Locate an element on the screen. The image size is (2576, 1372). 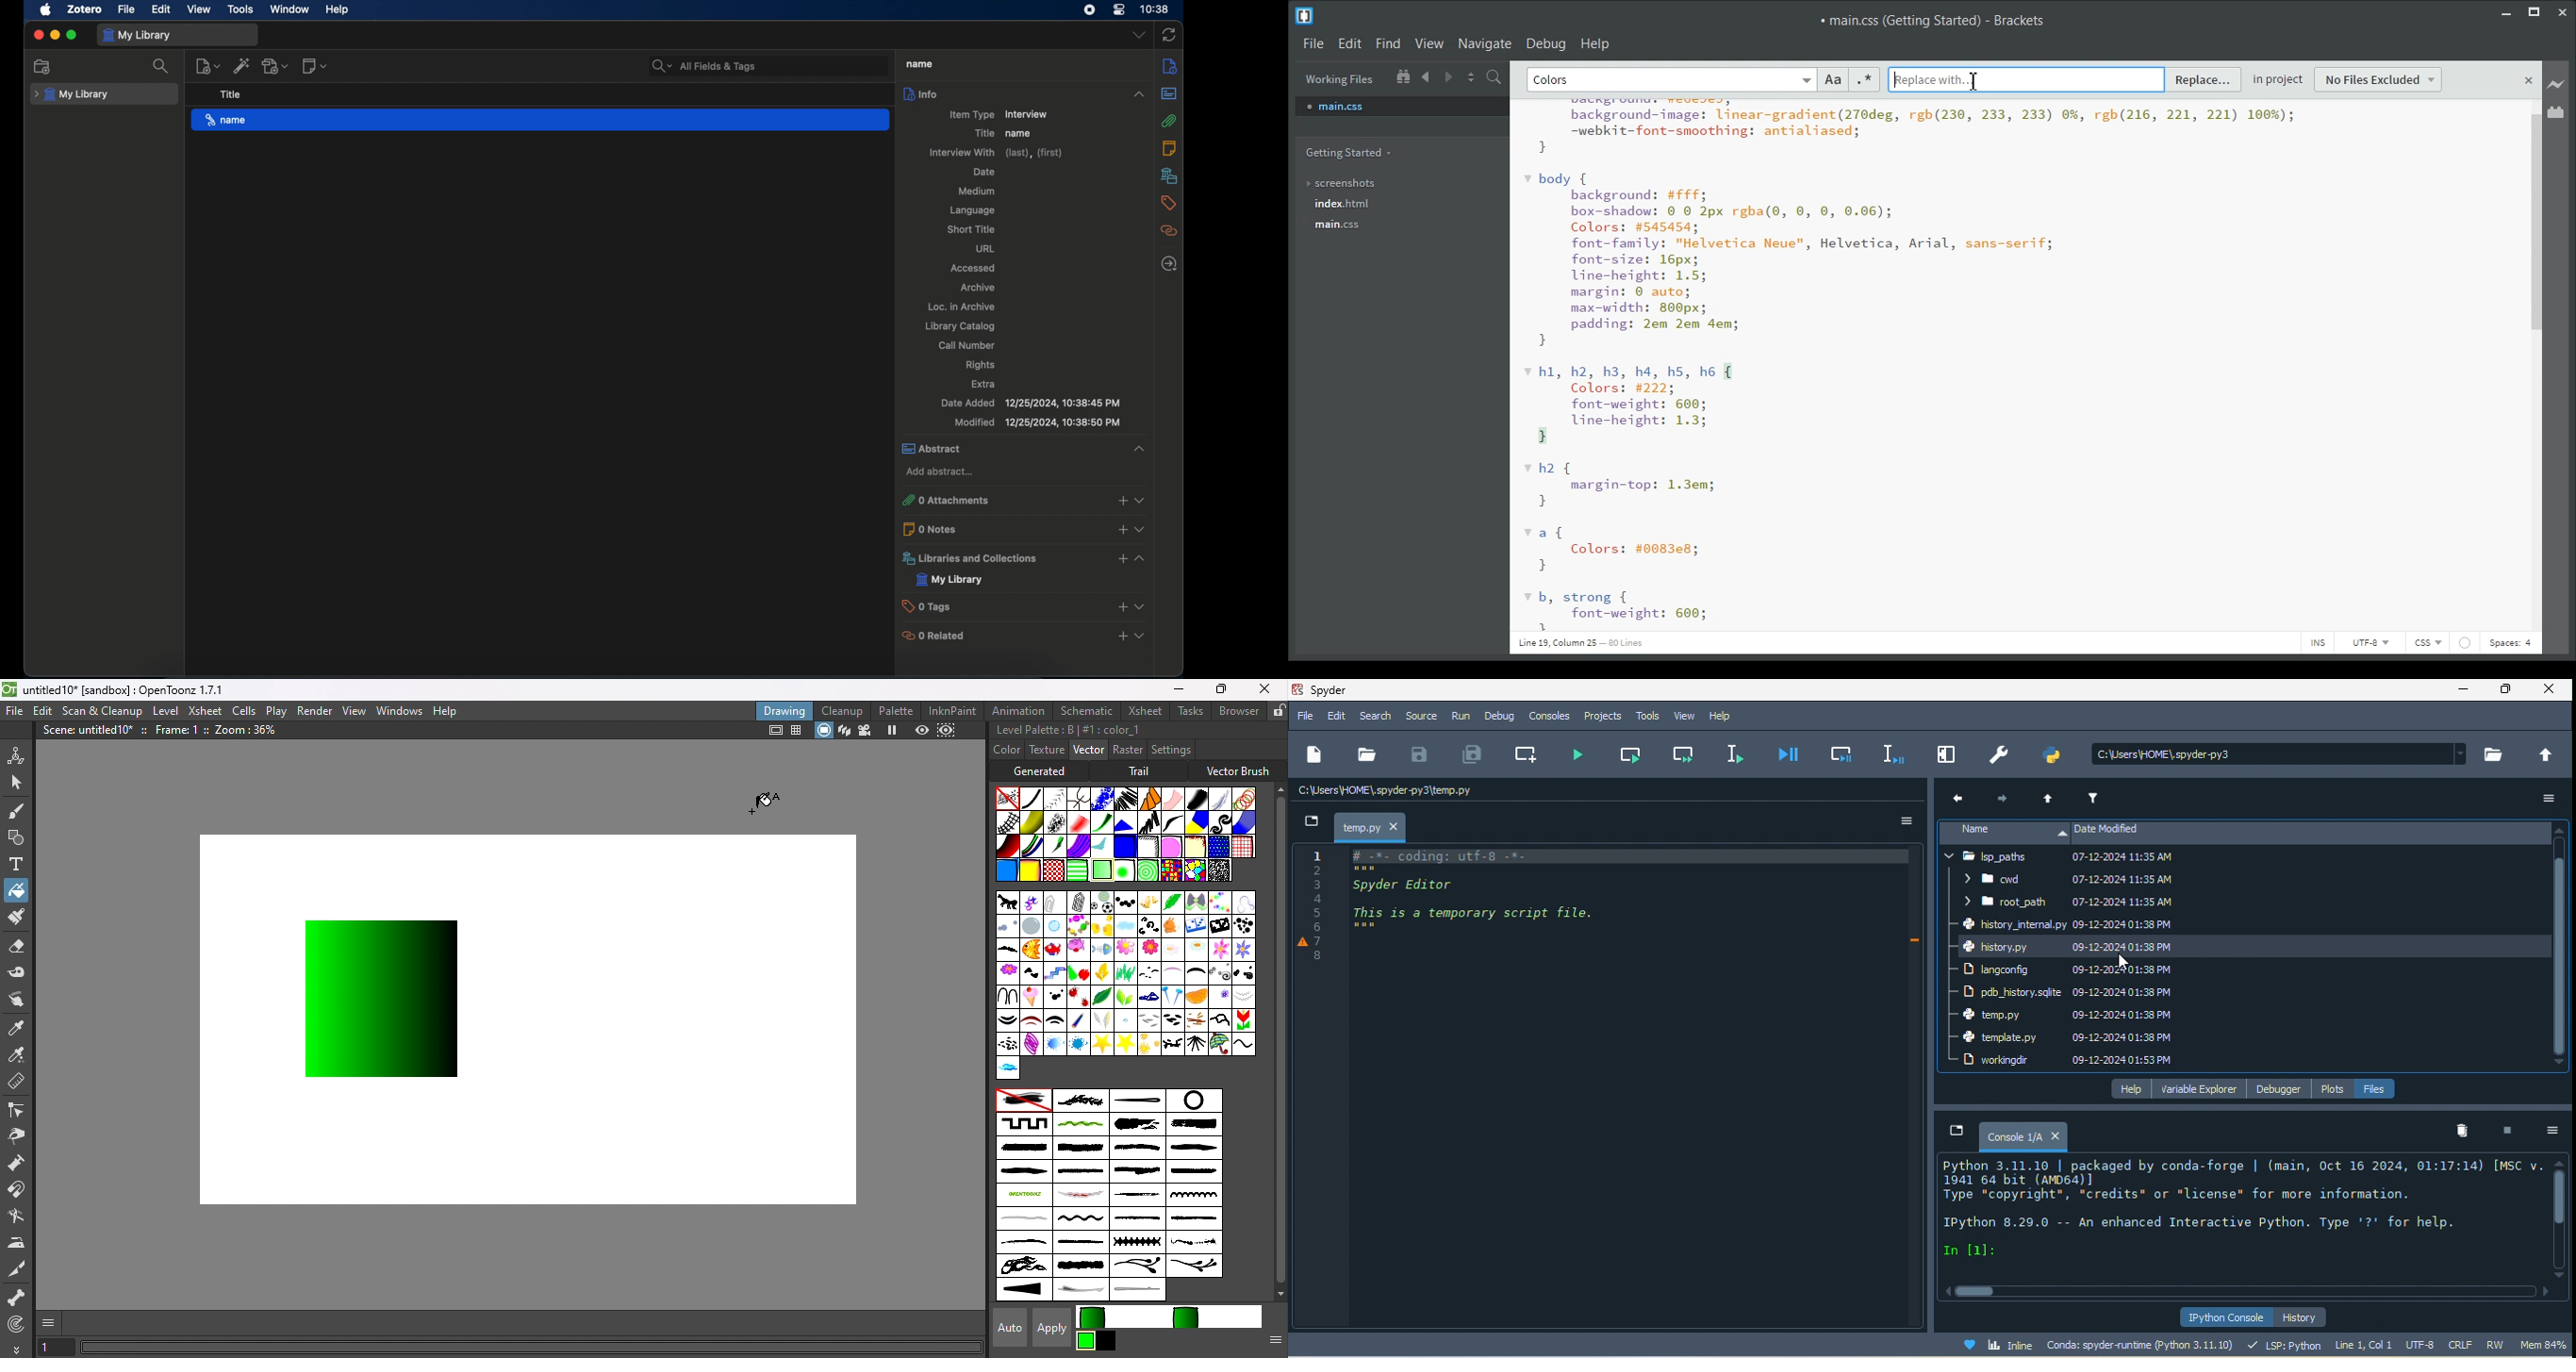
return to previous style is located at coordinates (1107, 1342).